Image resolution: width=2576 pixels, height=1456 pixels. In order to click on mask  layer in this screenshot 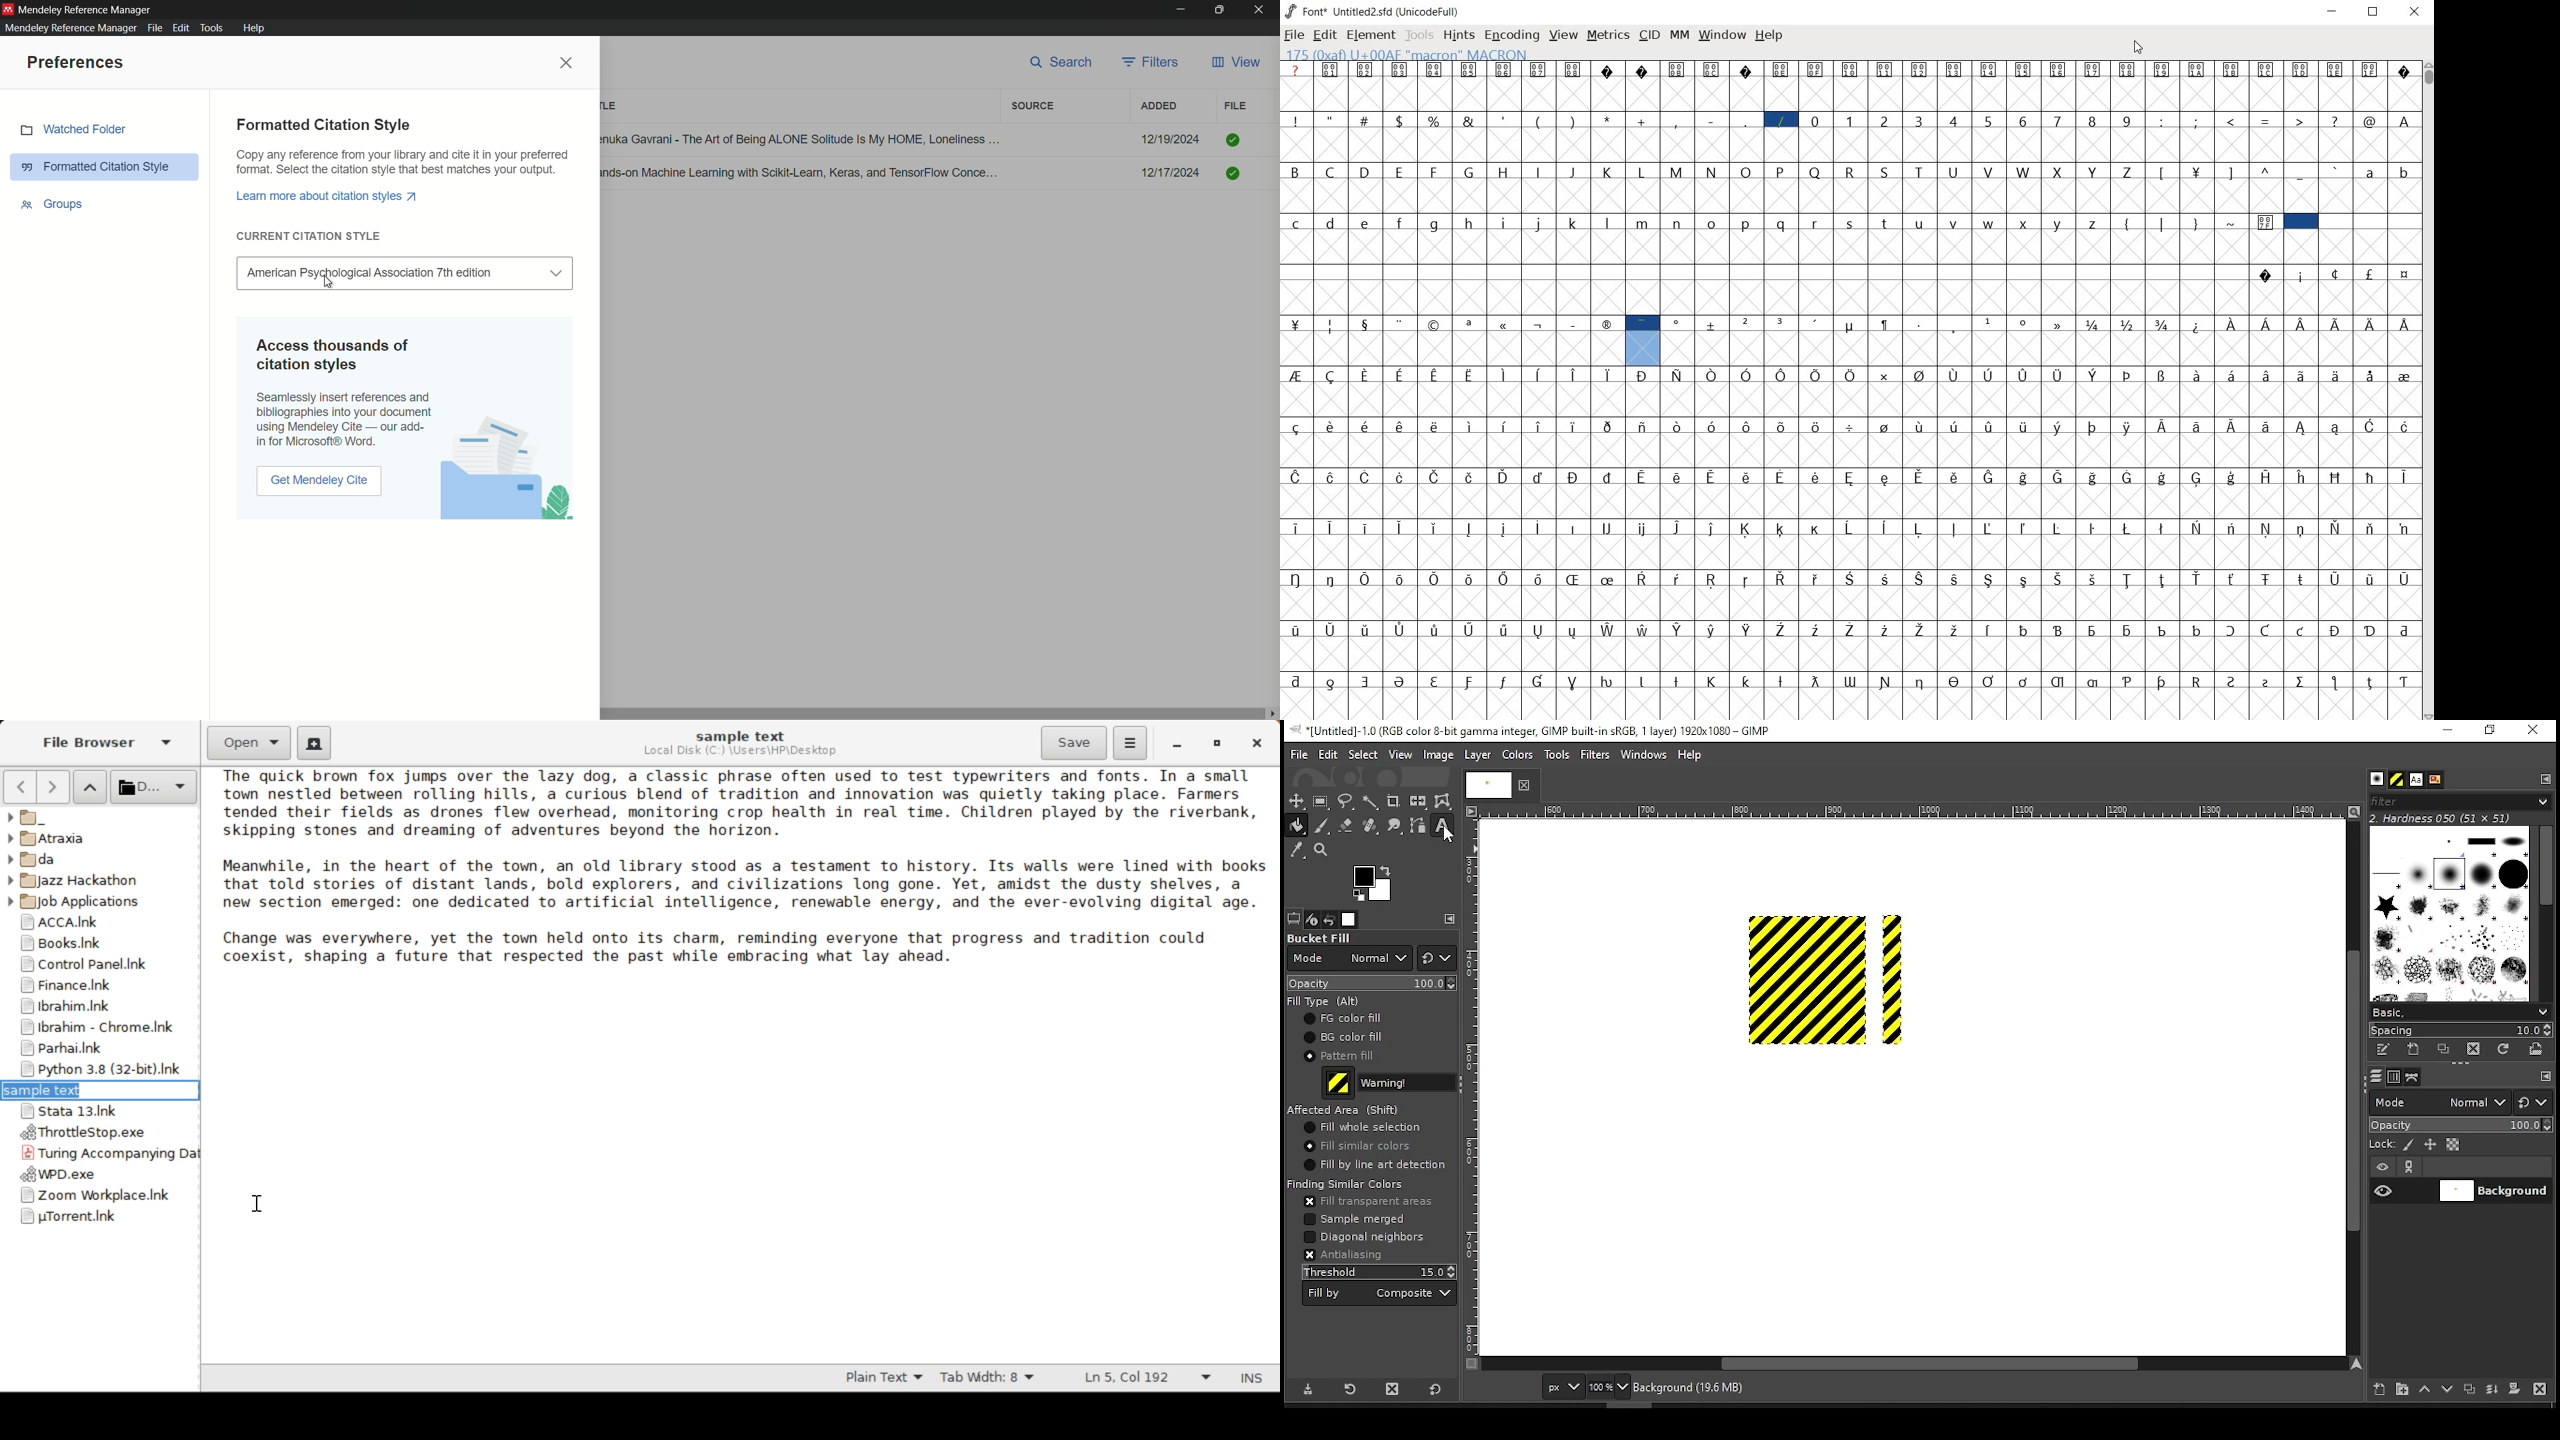, I will do `click(2514, 1390)`.